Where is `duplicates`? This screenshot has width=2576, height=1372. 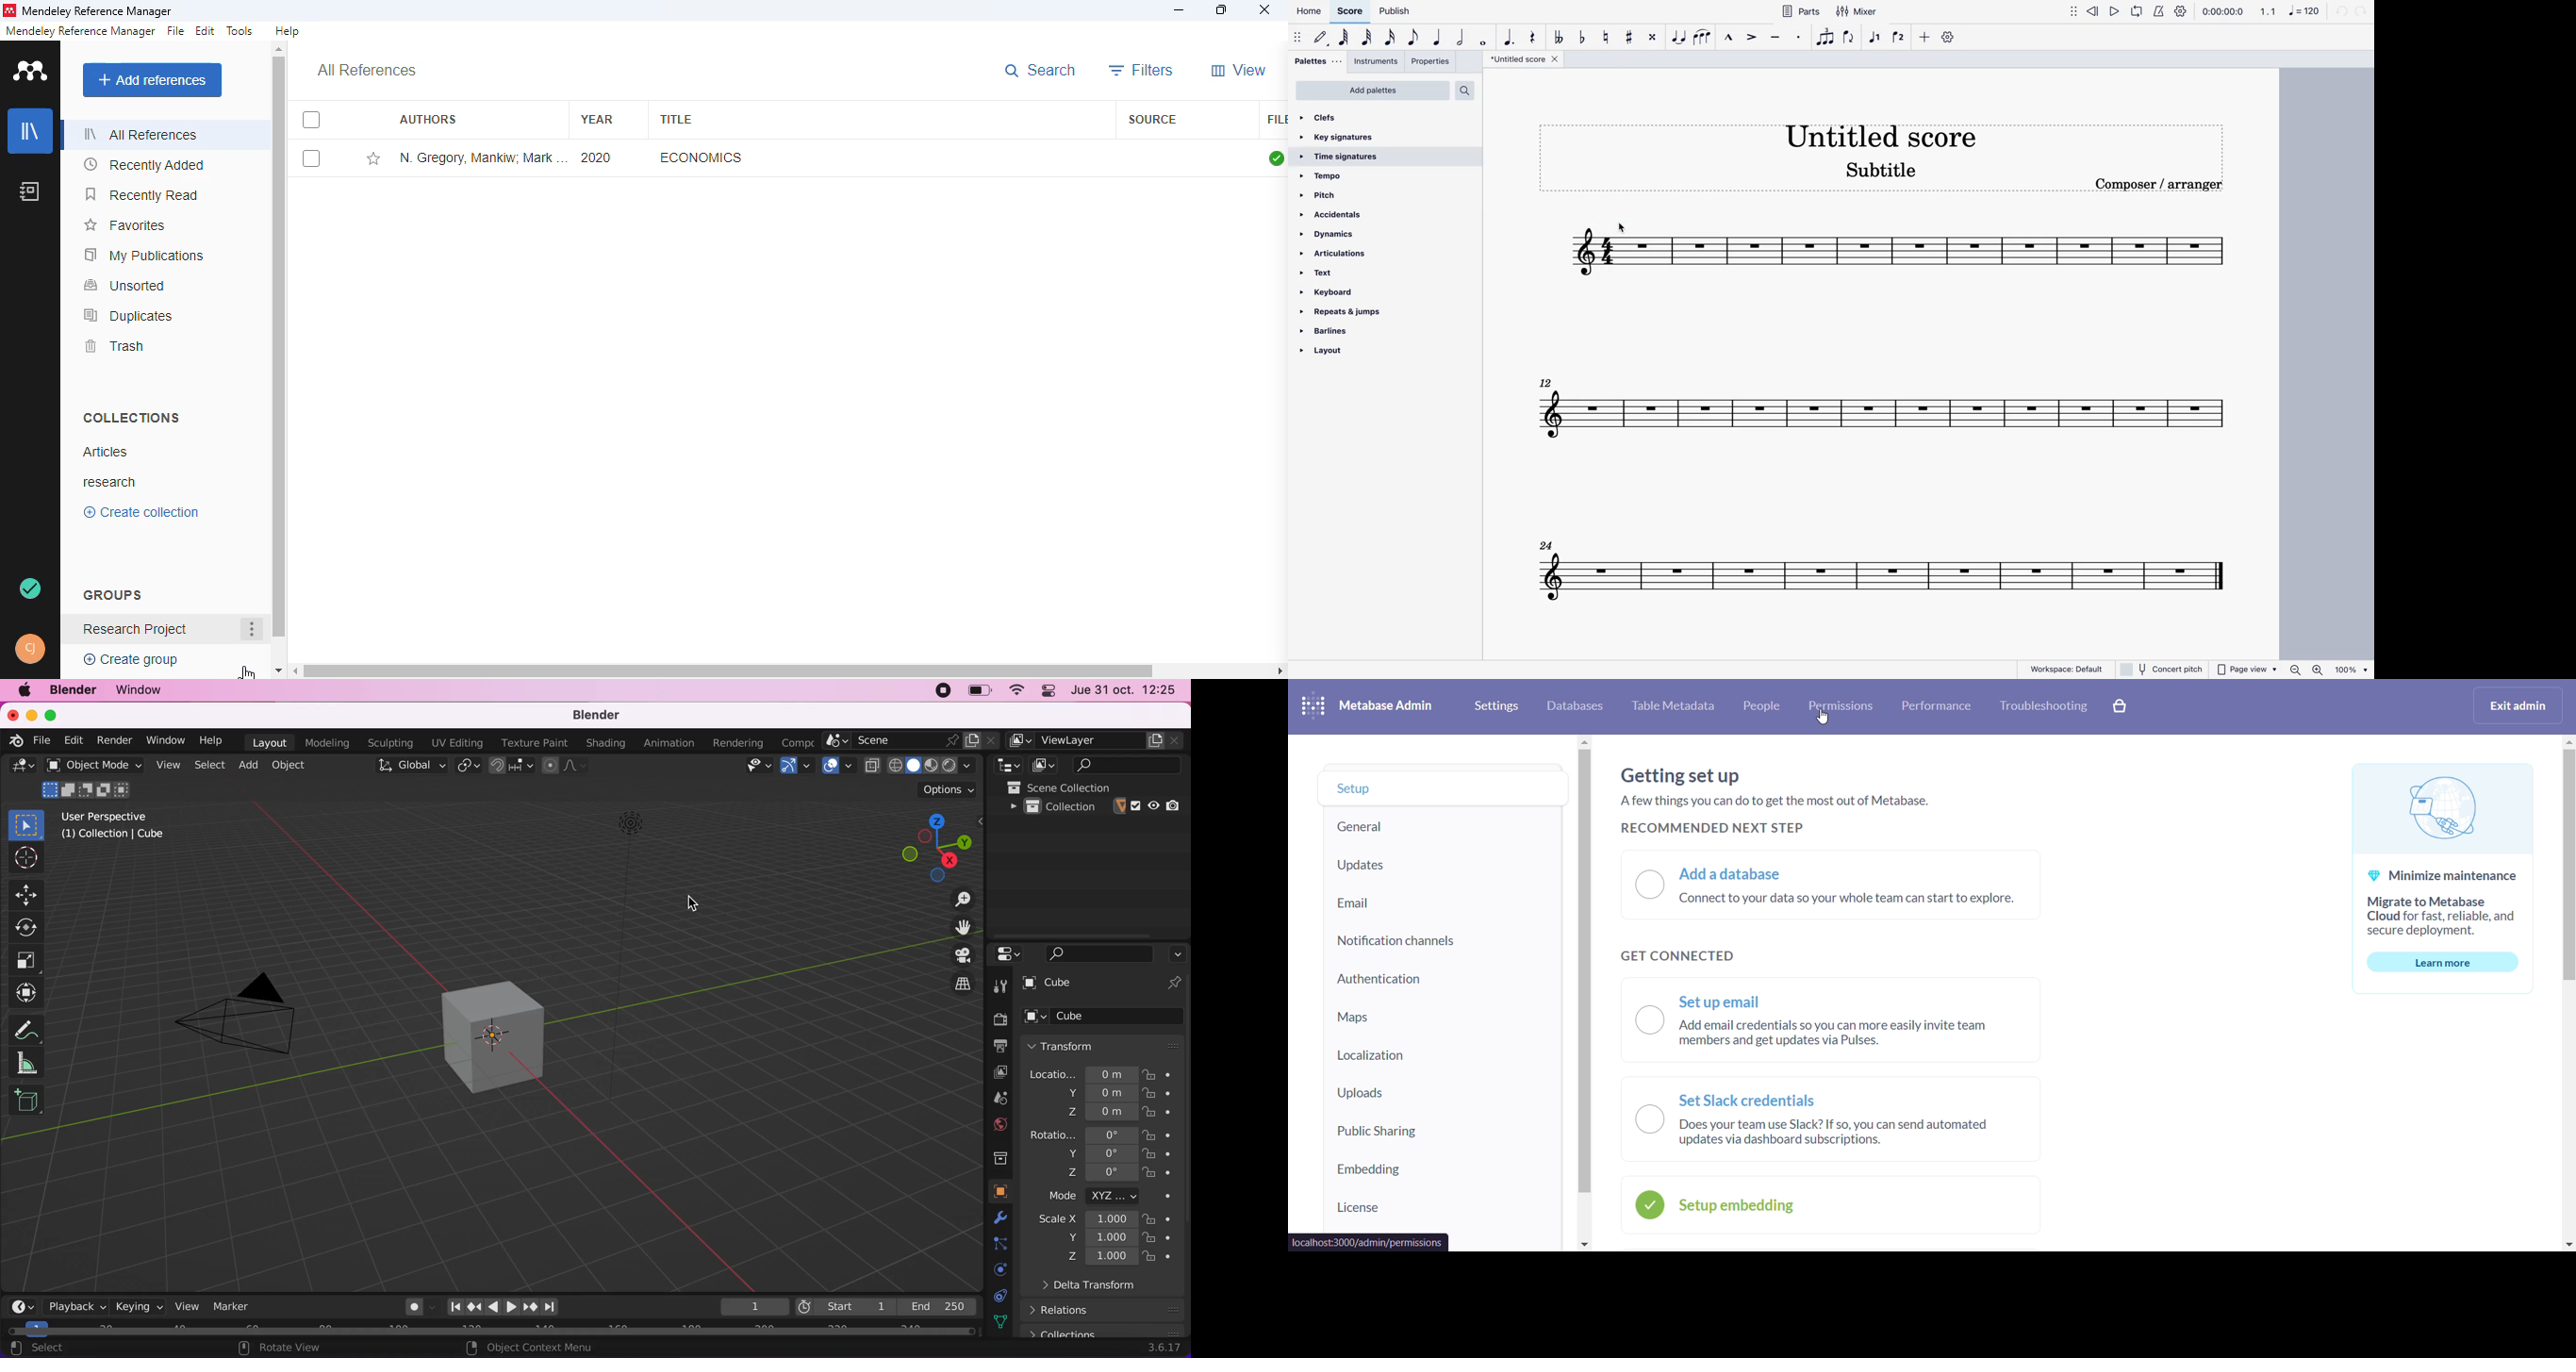
duplicates is located at coordinates (130, 316).